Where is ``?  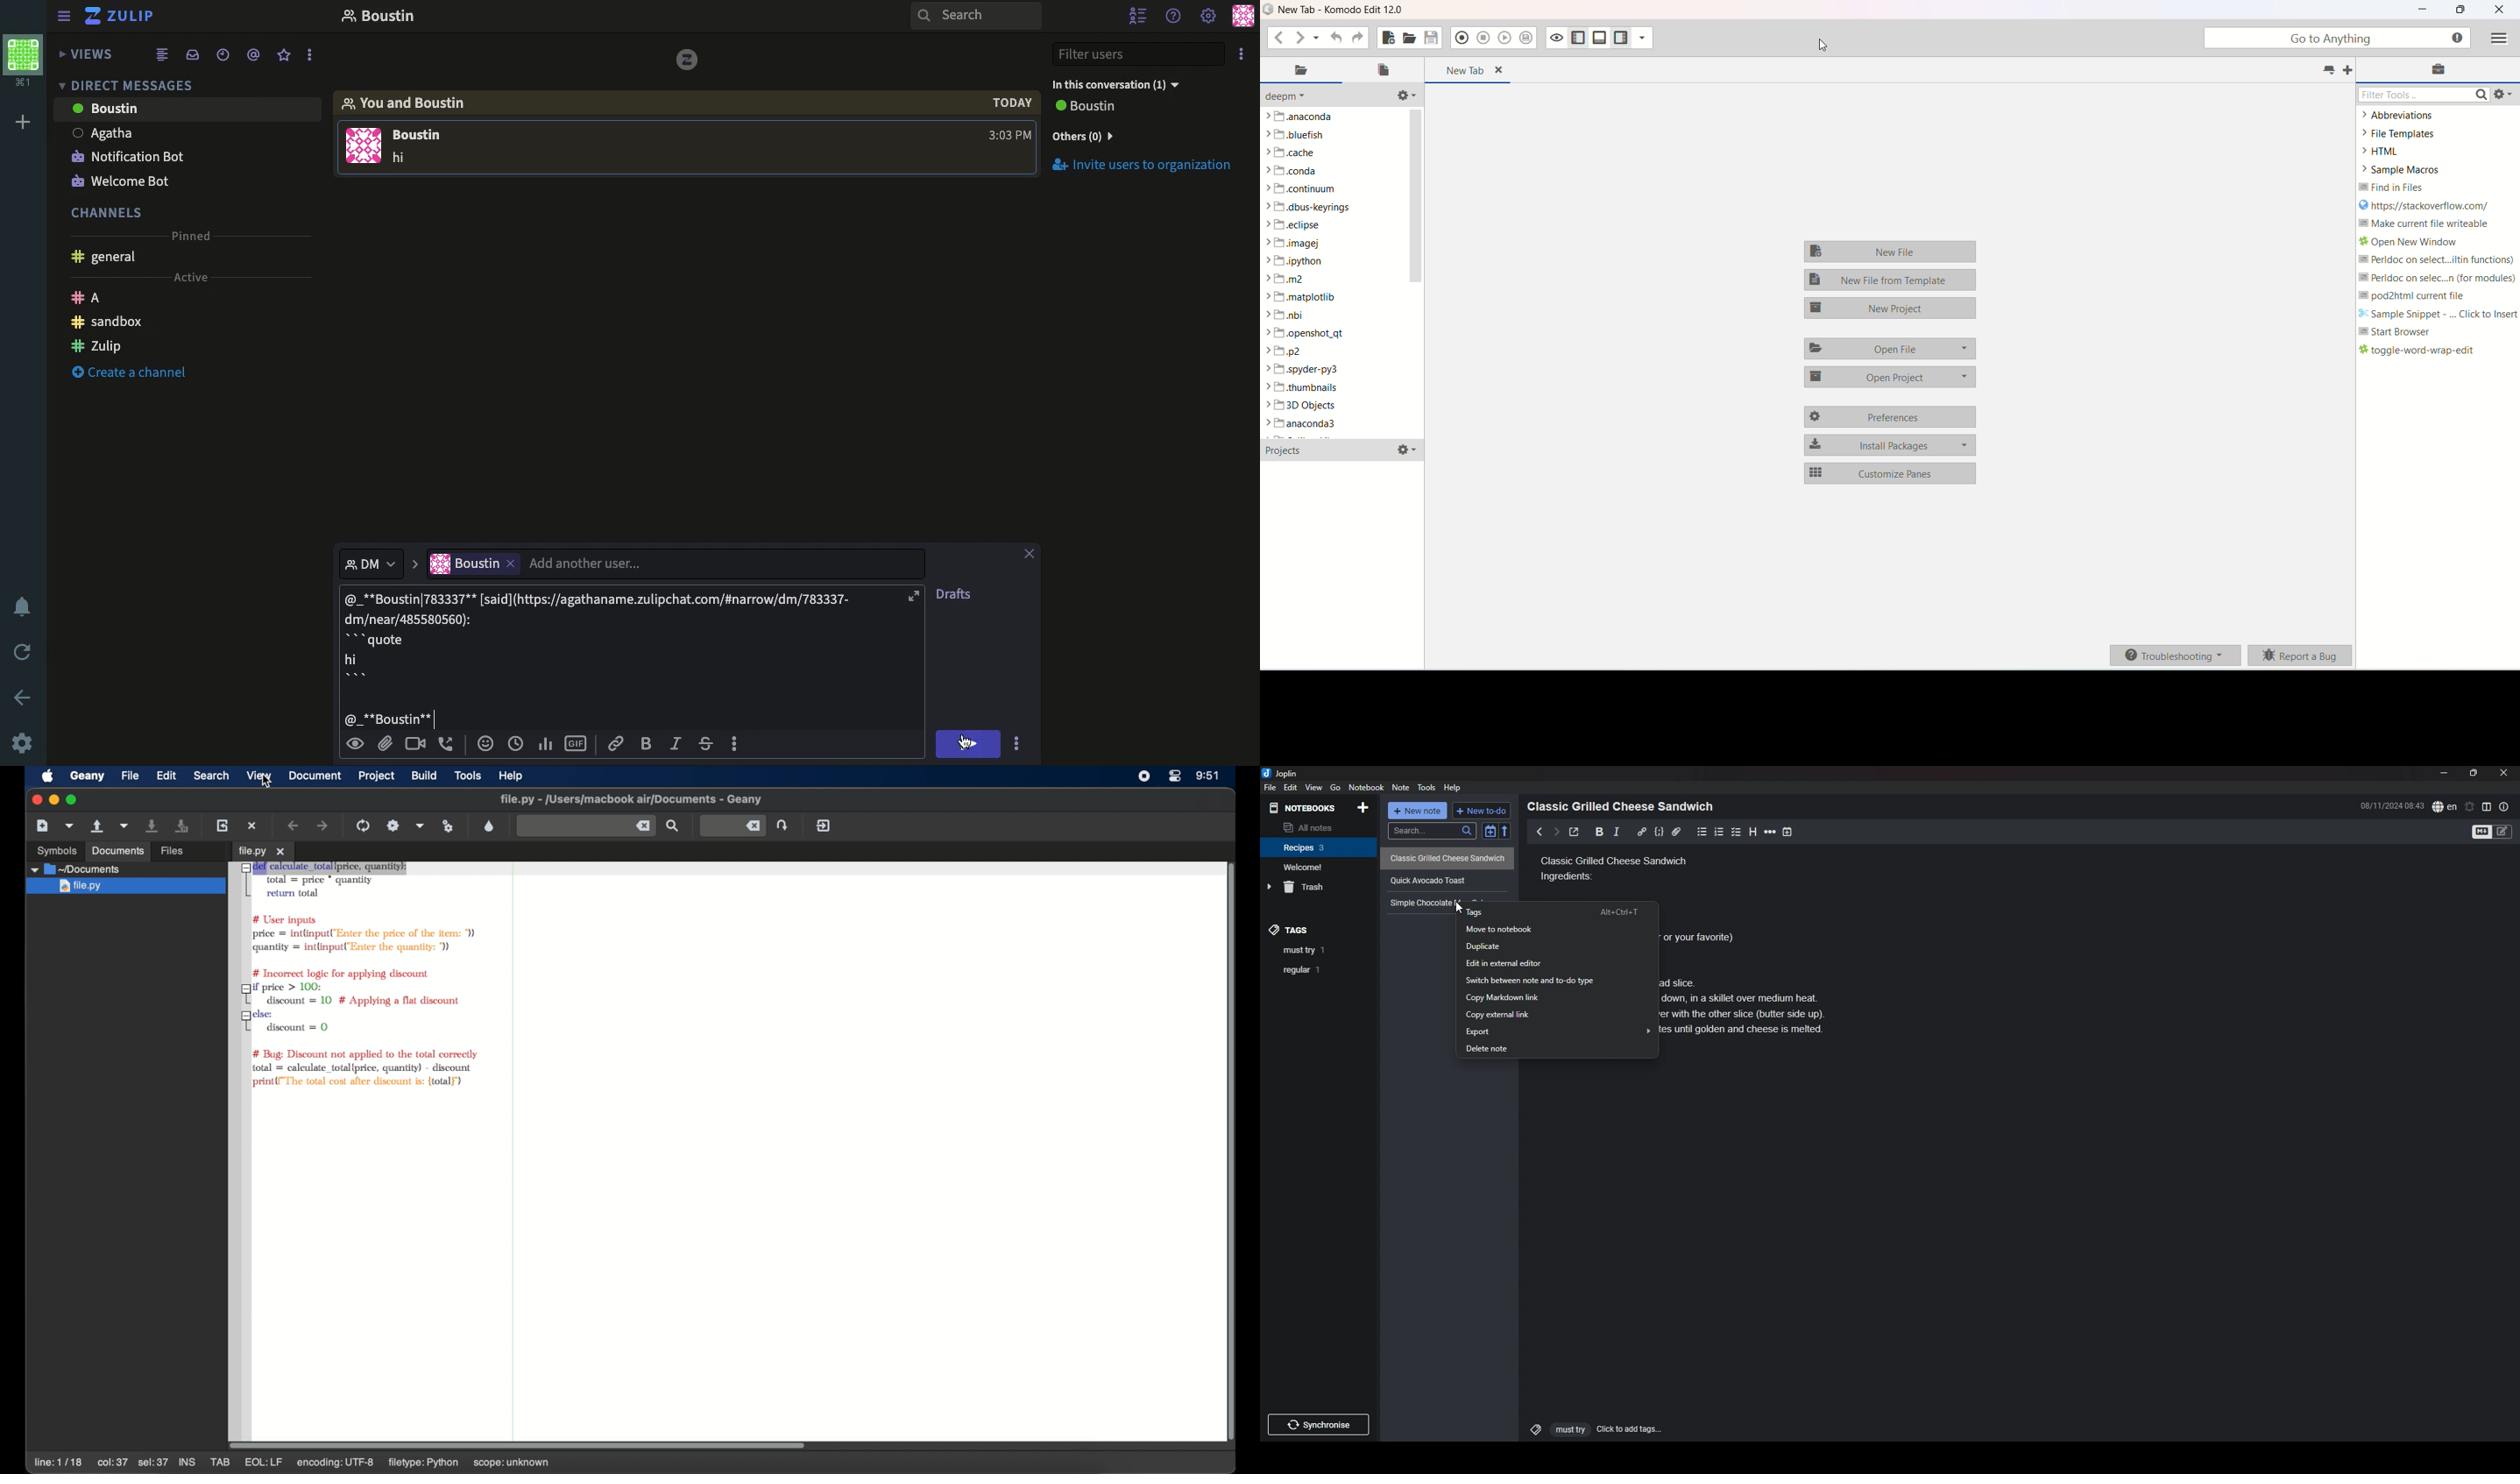
 is located at coordinates (1318, 1422).